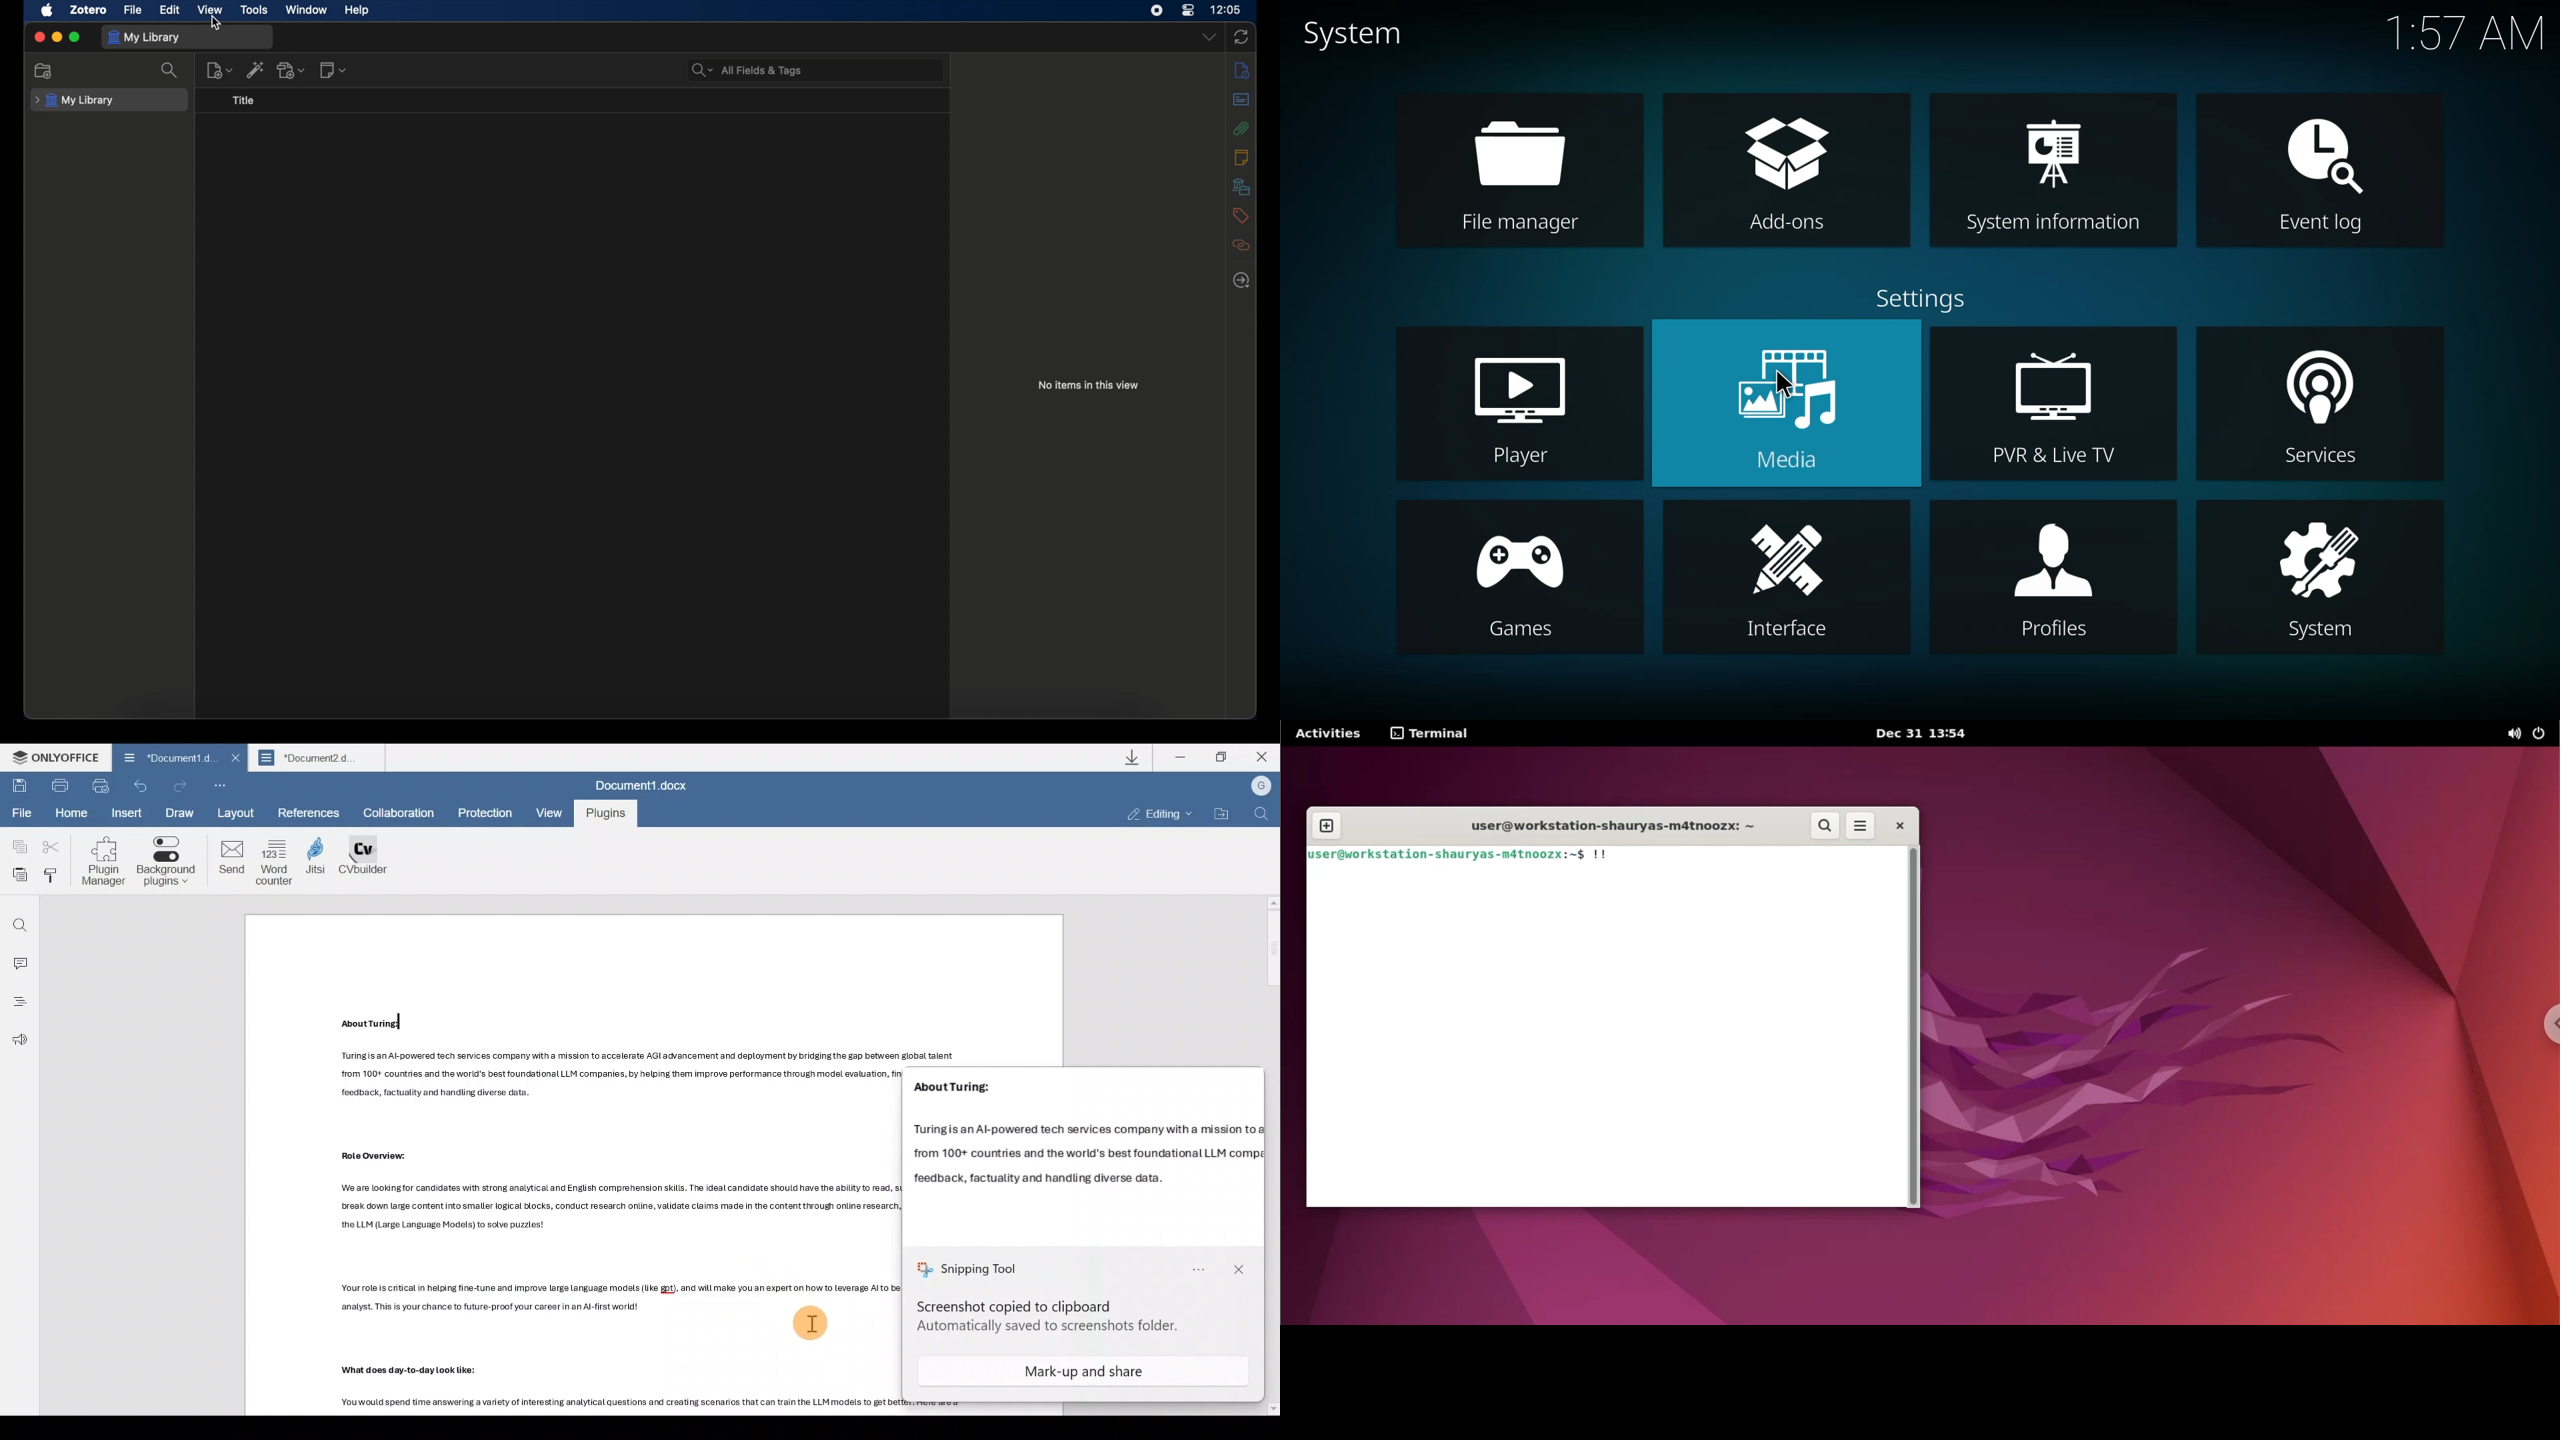  I want to click on no items in this view, so click(1089, 385).